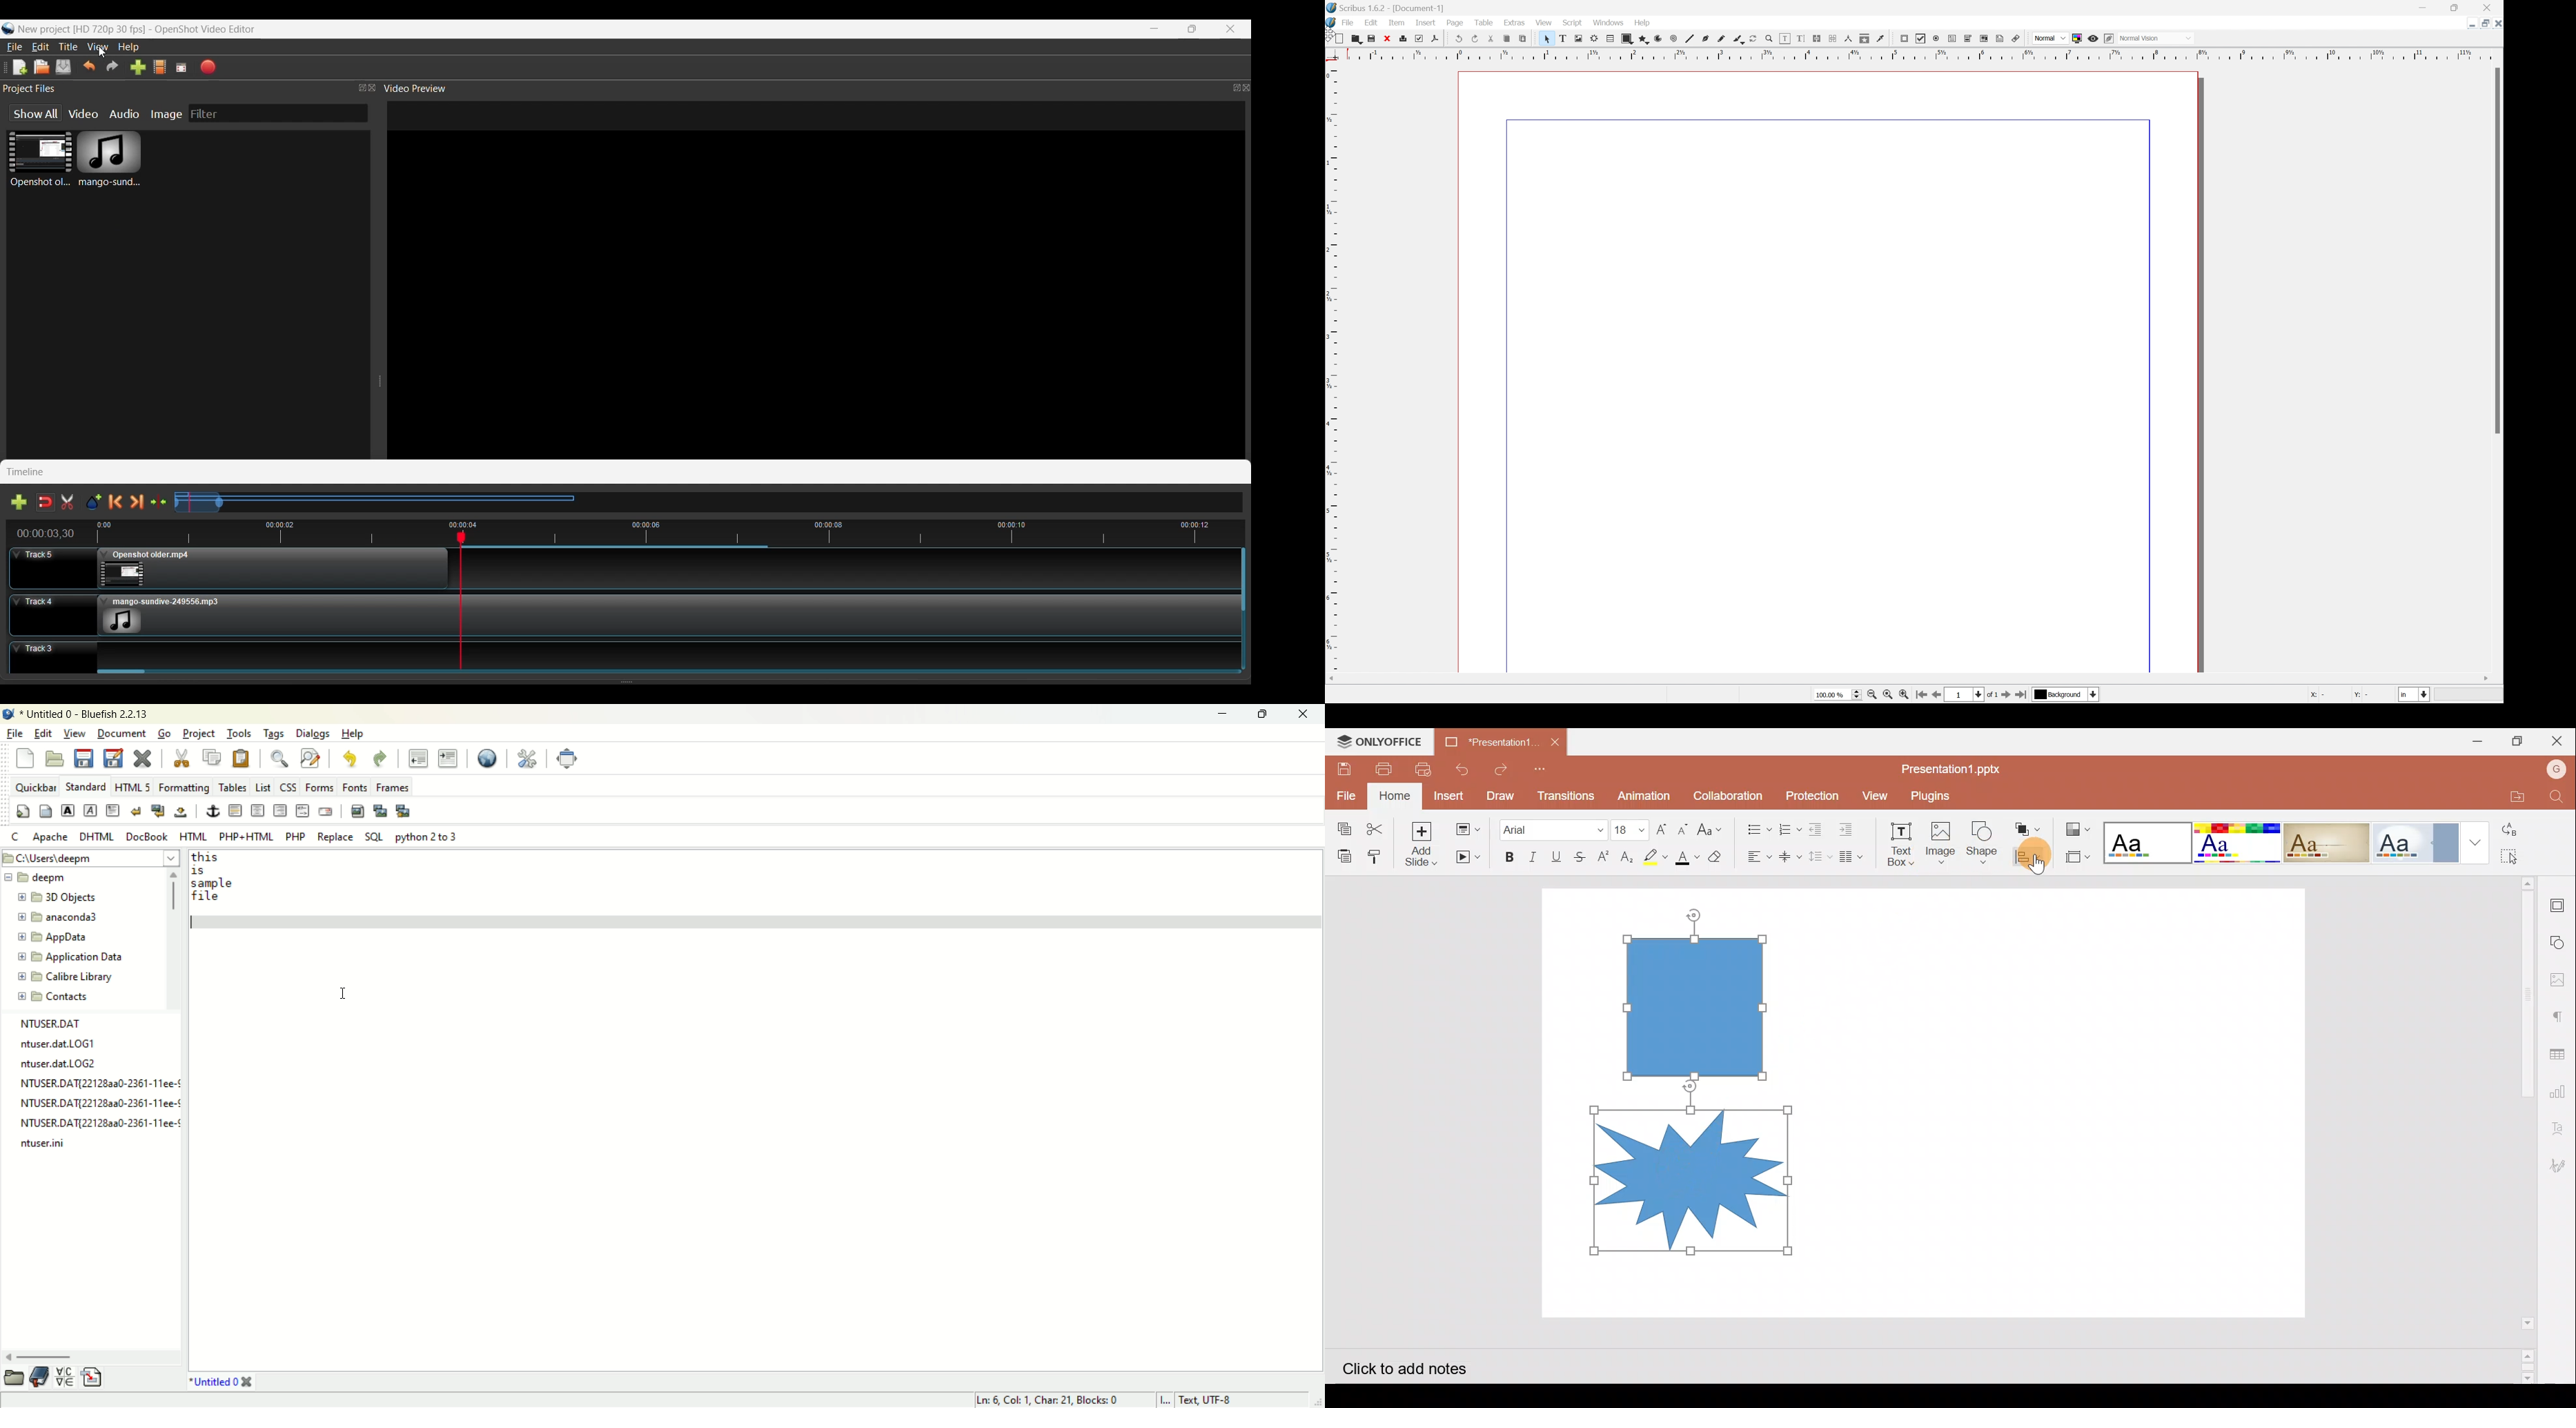 This screenshot has height=1428, width=2576. I want to click on preview mode, so click(2092, 39).